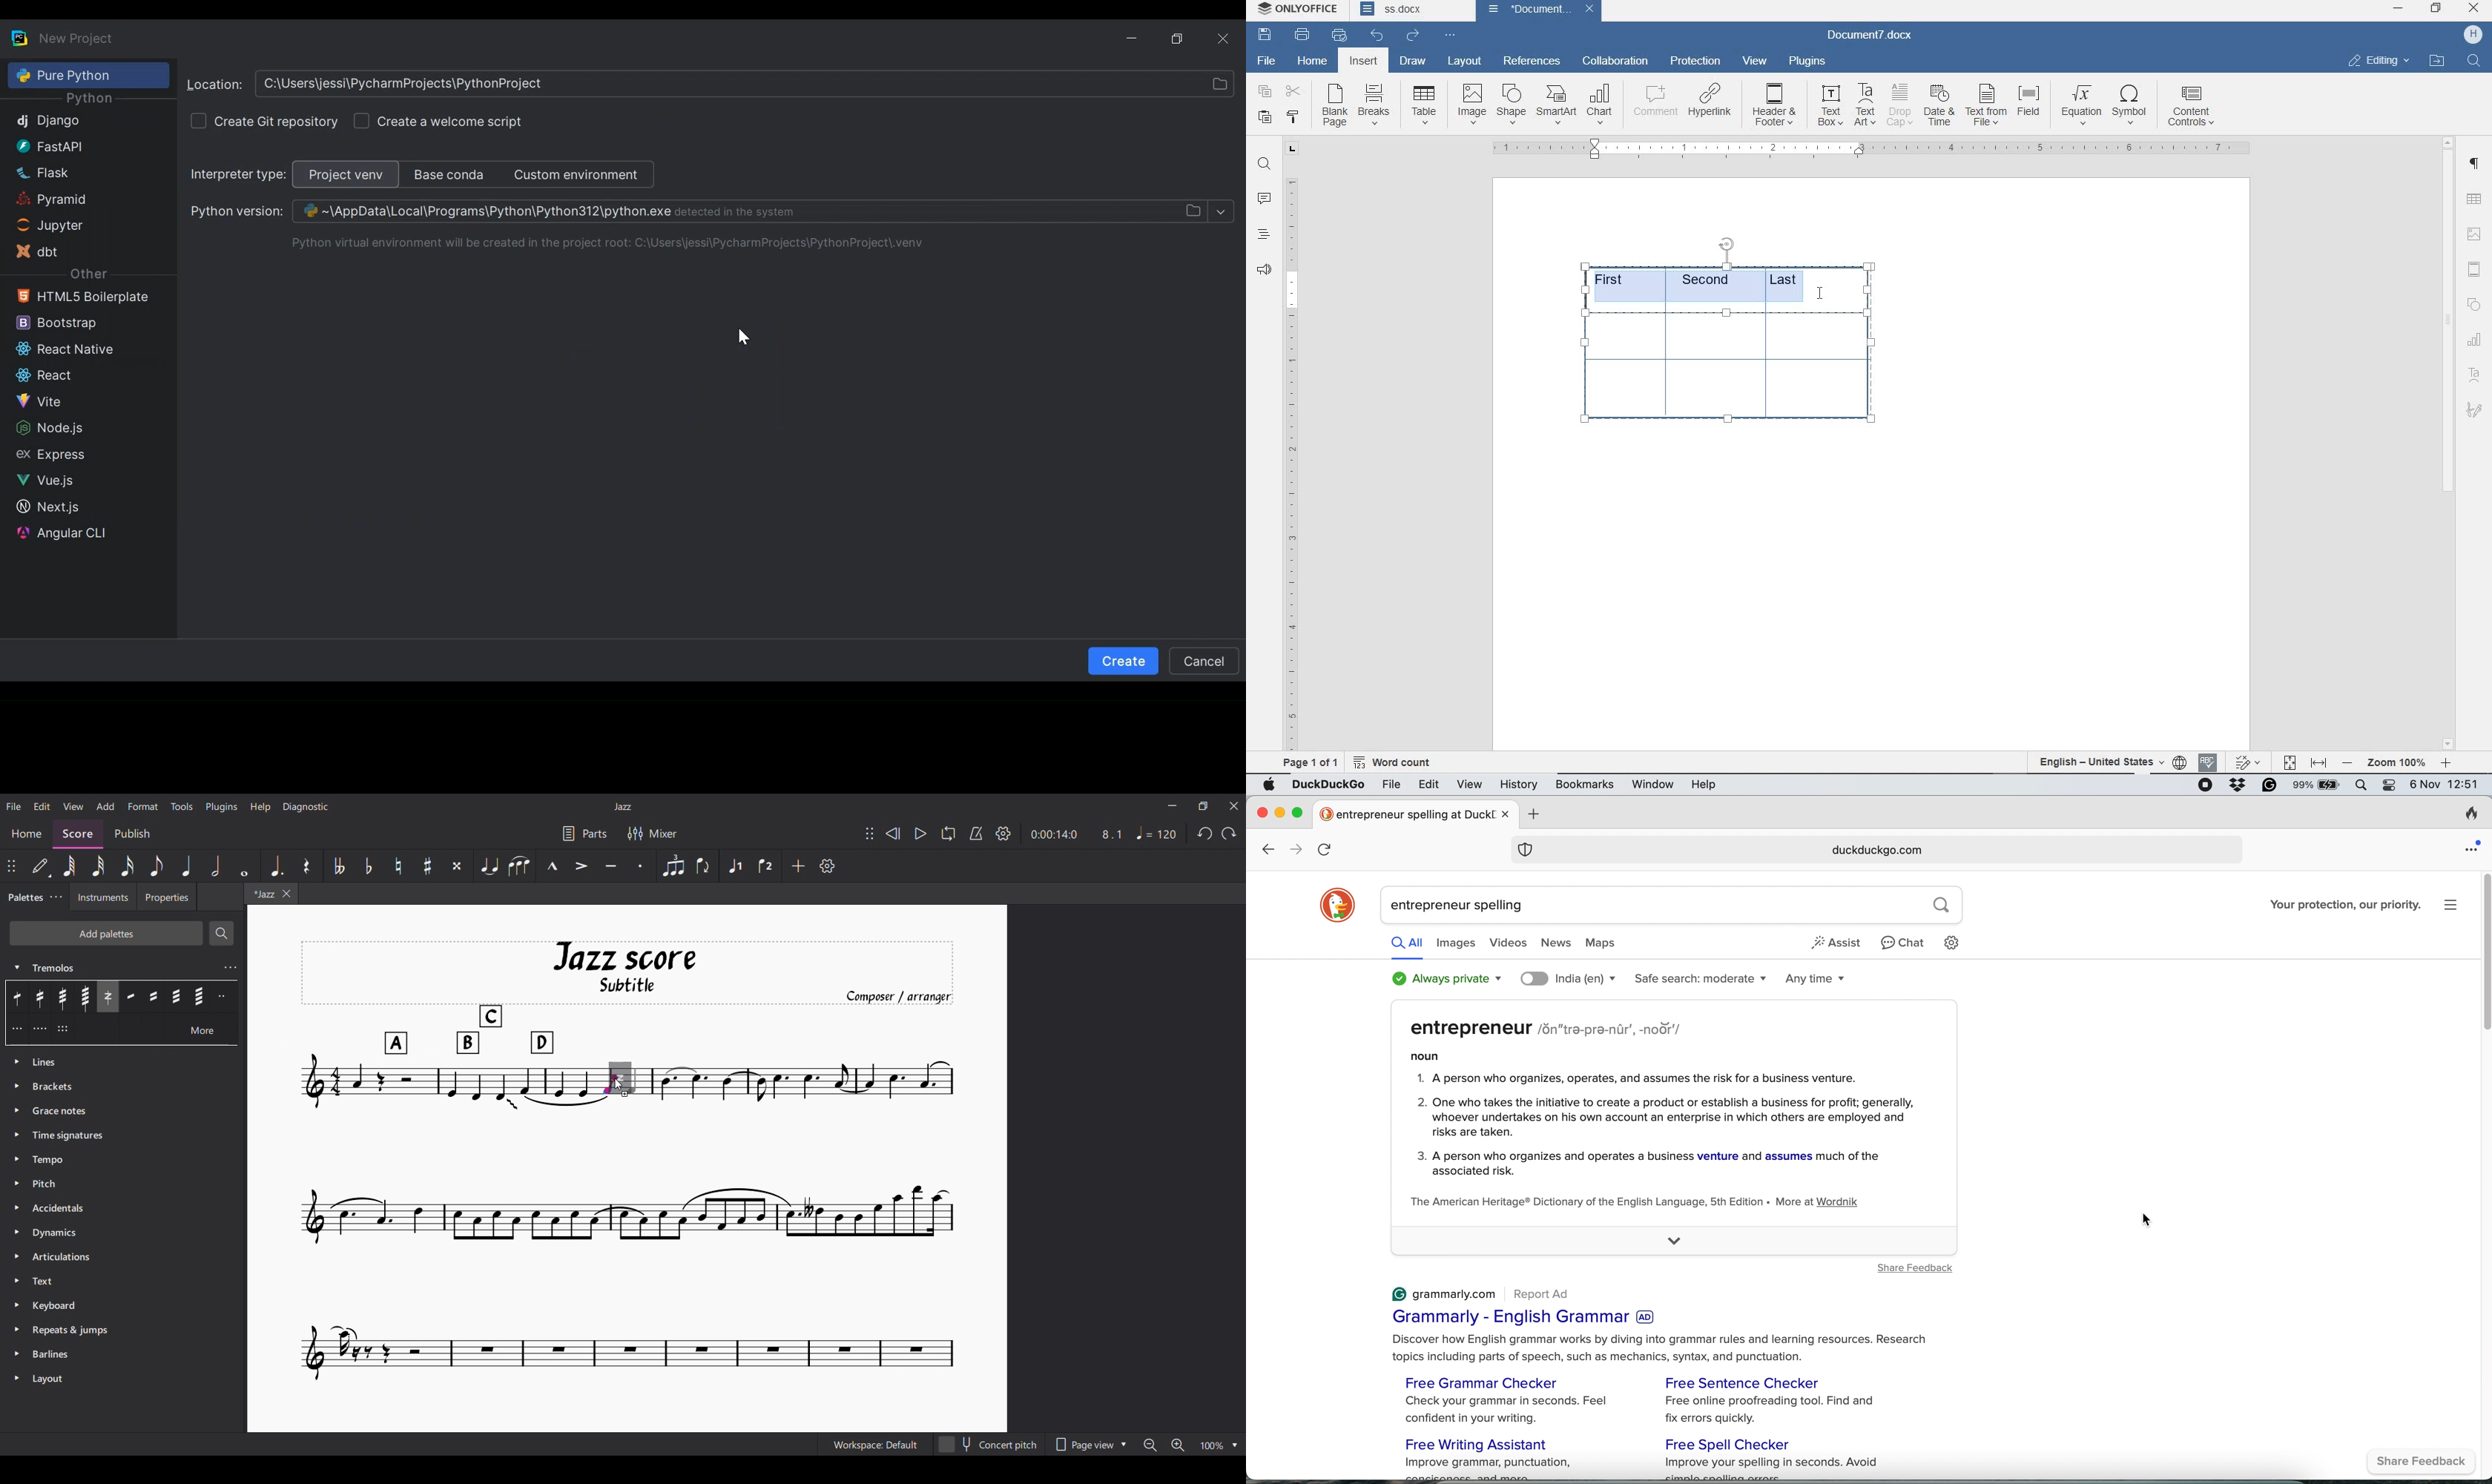 The height and width of the screenshot is (1484, 2492). Describe the element at coordinates (628, 1240) in the screenshot. I see `Current score` at that location.